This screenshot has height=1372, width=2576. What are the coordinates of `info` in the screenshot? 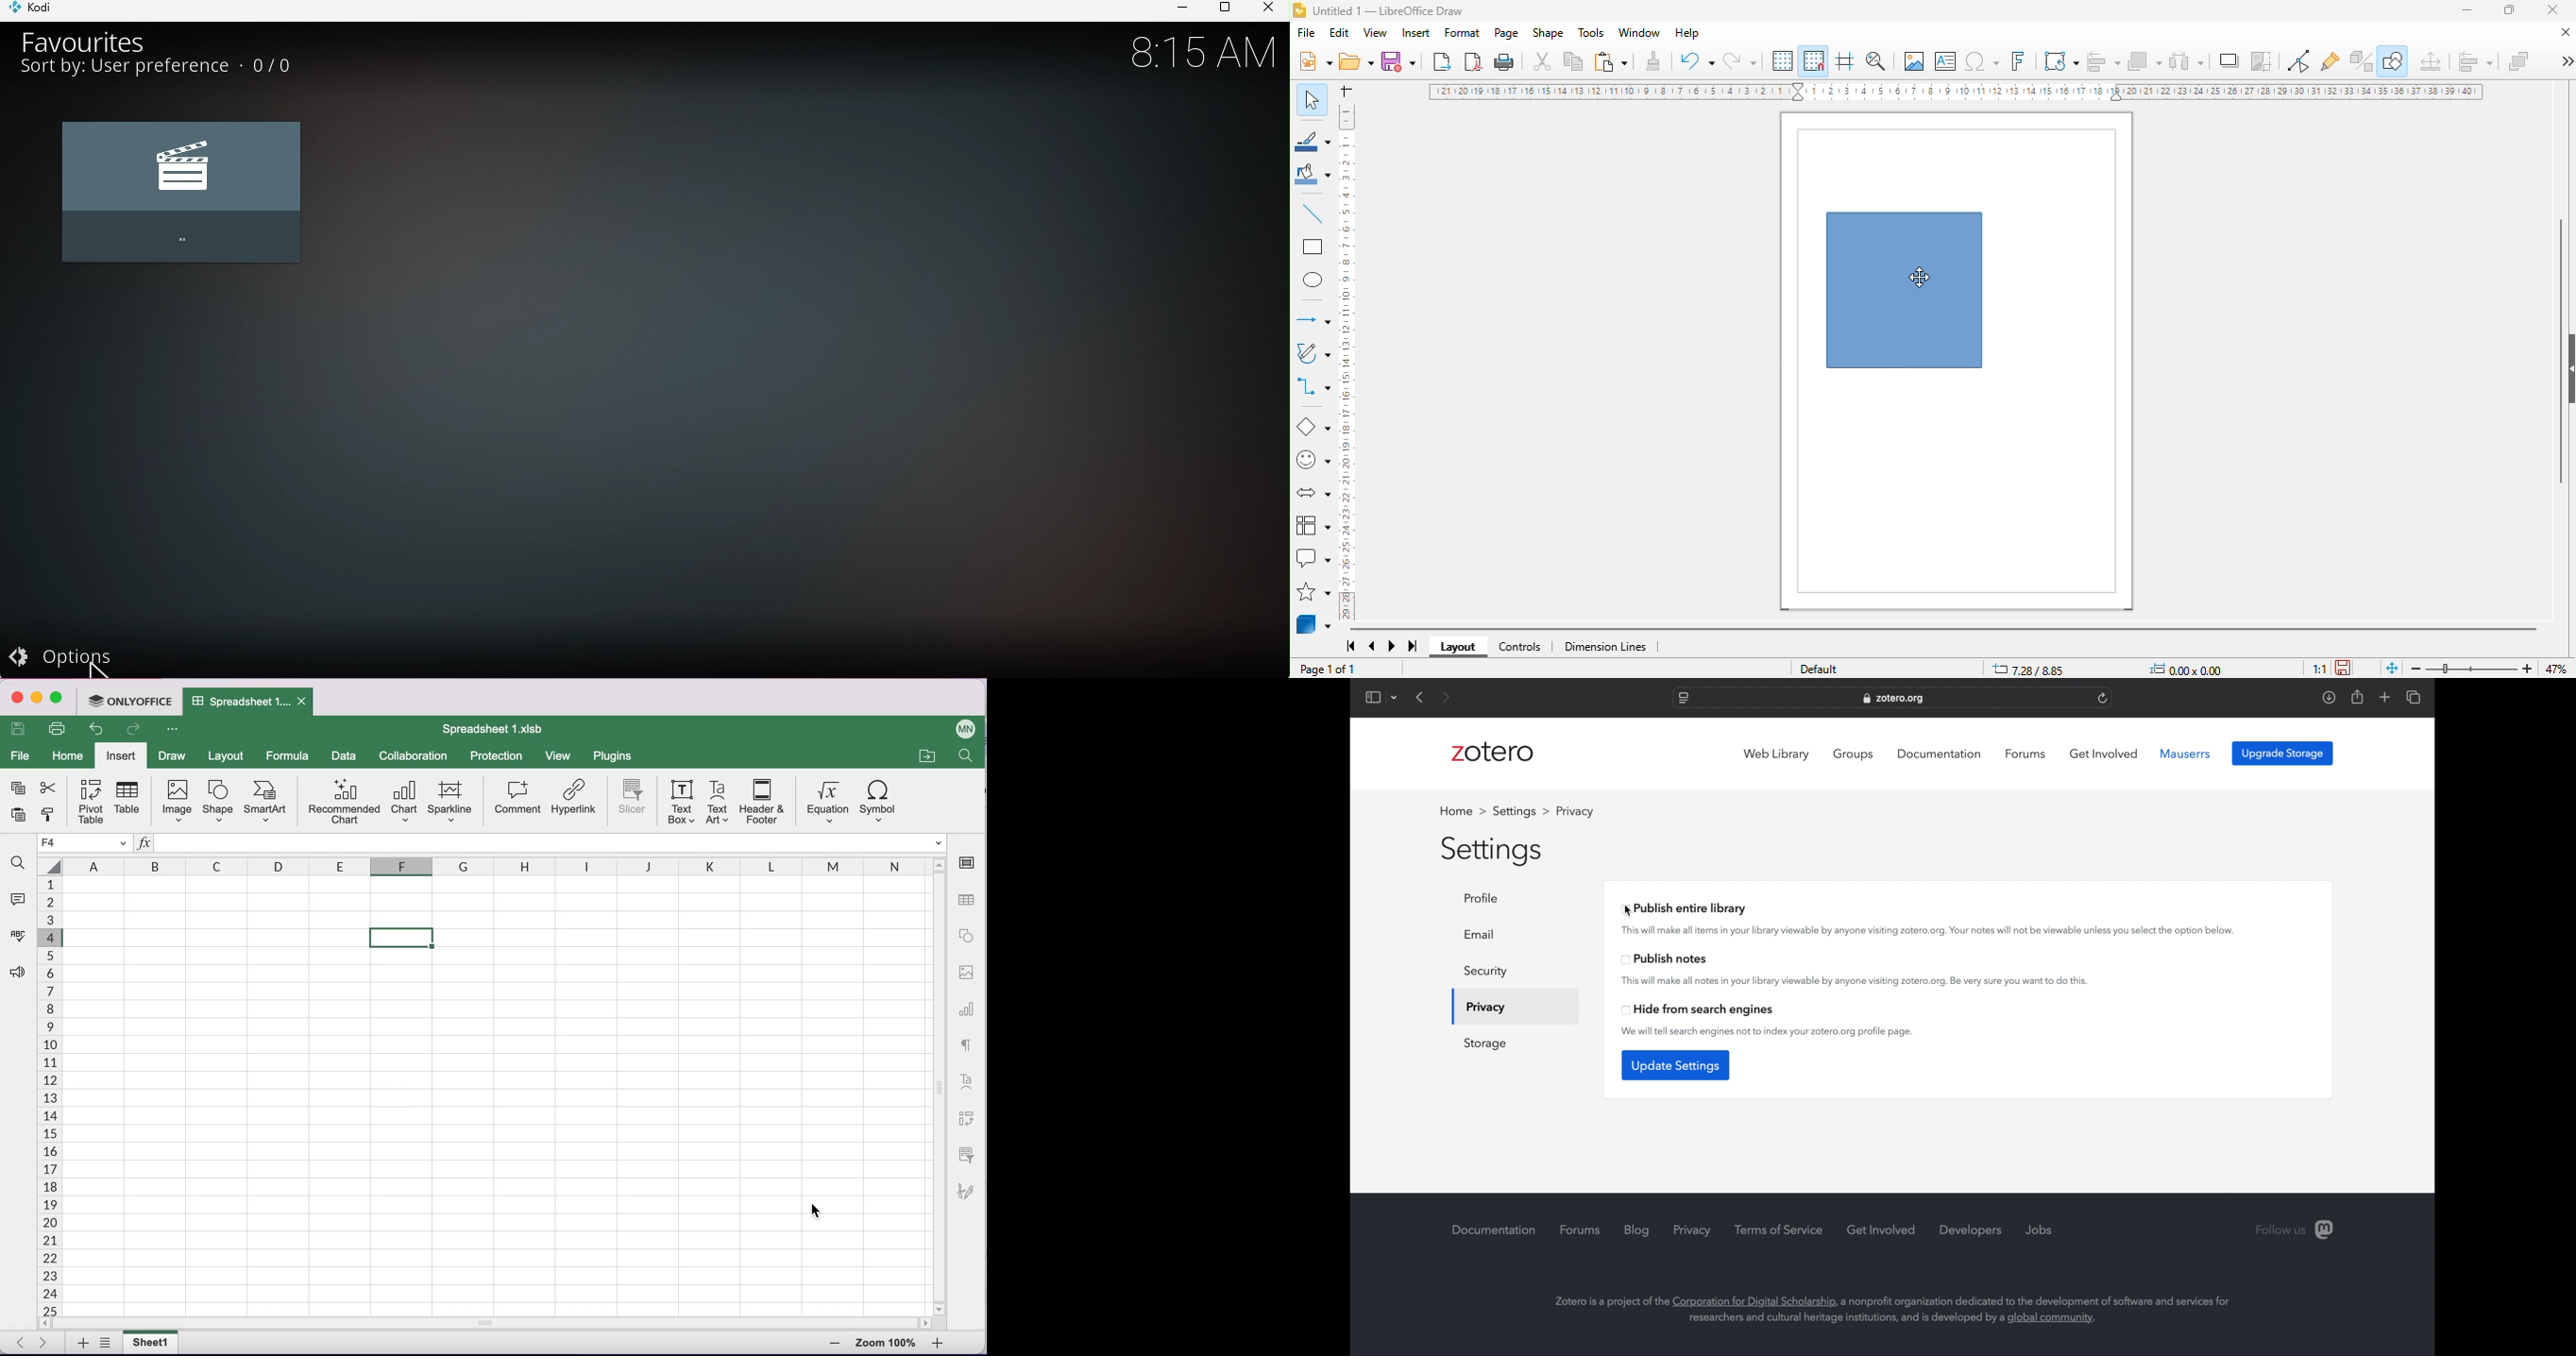 It's located at (1893, 1311).